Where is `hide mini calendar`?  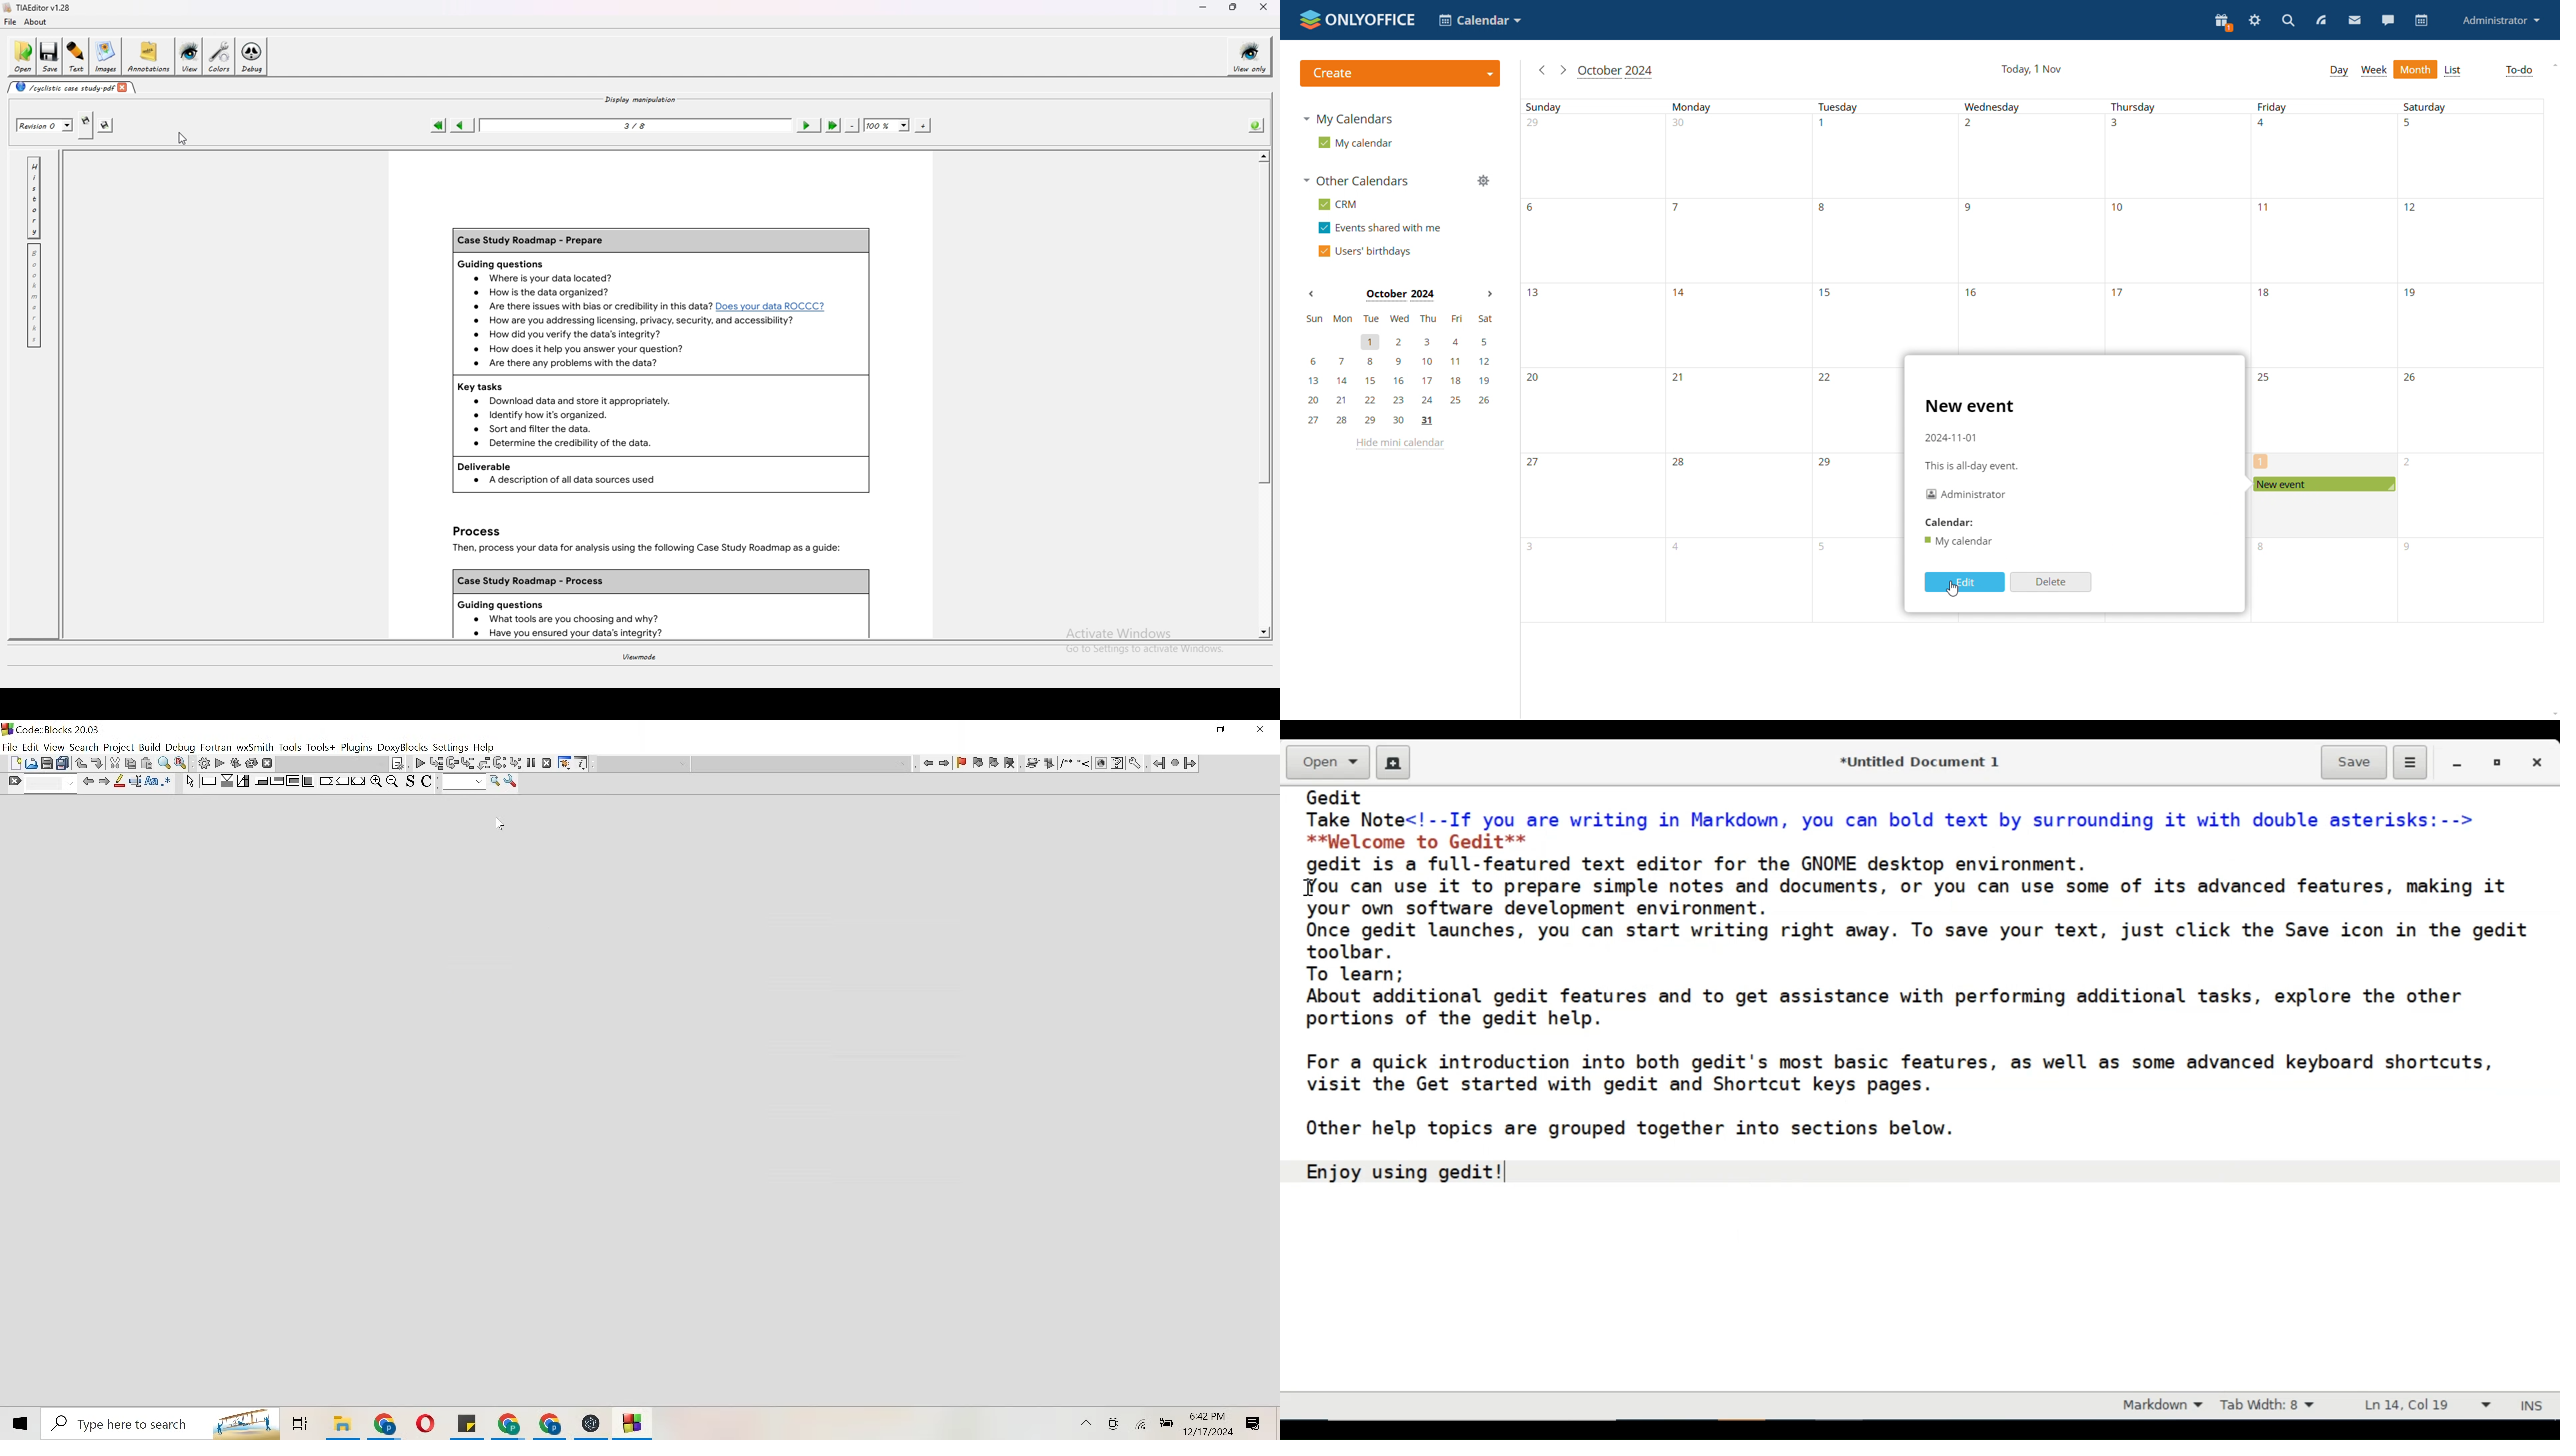
hide mini calendar is located at coordinates (1402, 445).